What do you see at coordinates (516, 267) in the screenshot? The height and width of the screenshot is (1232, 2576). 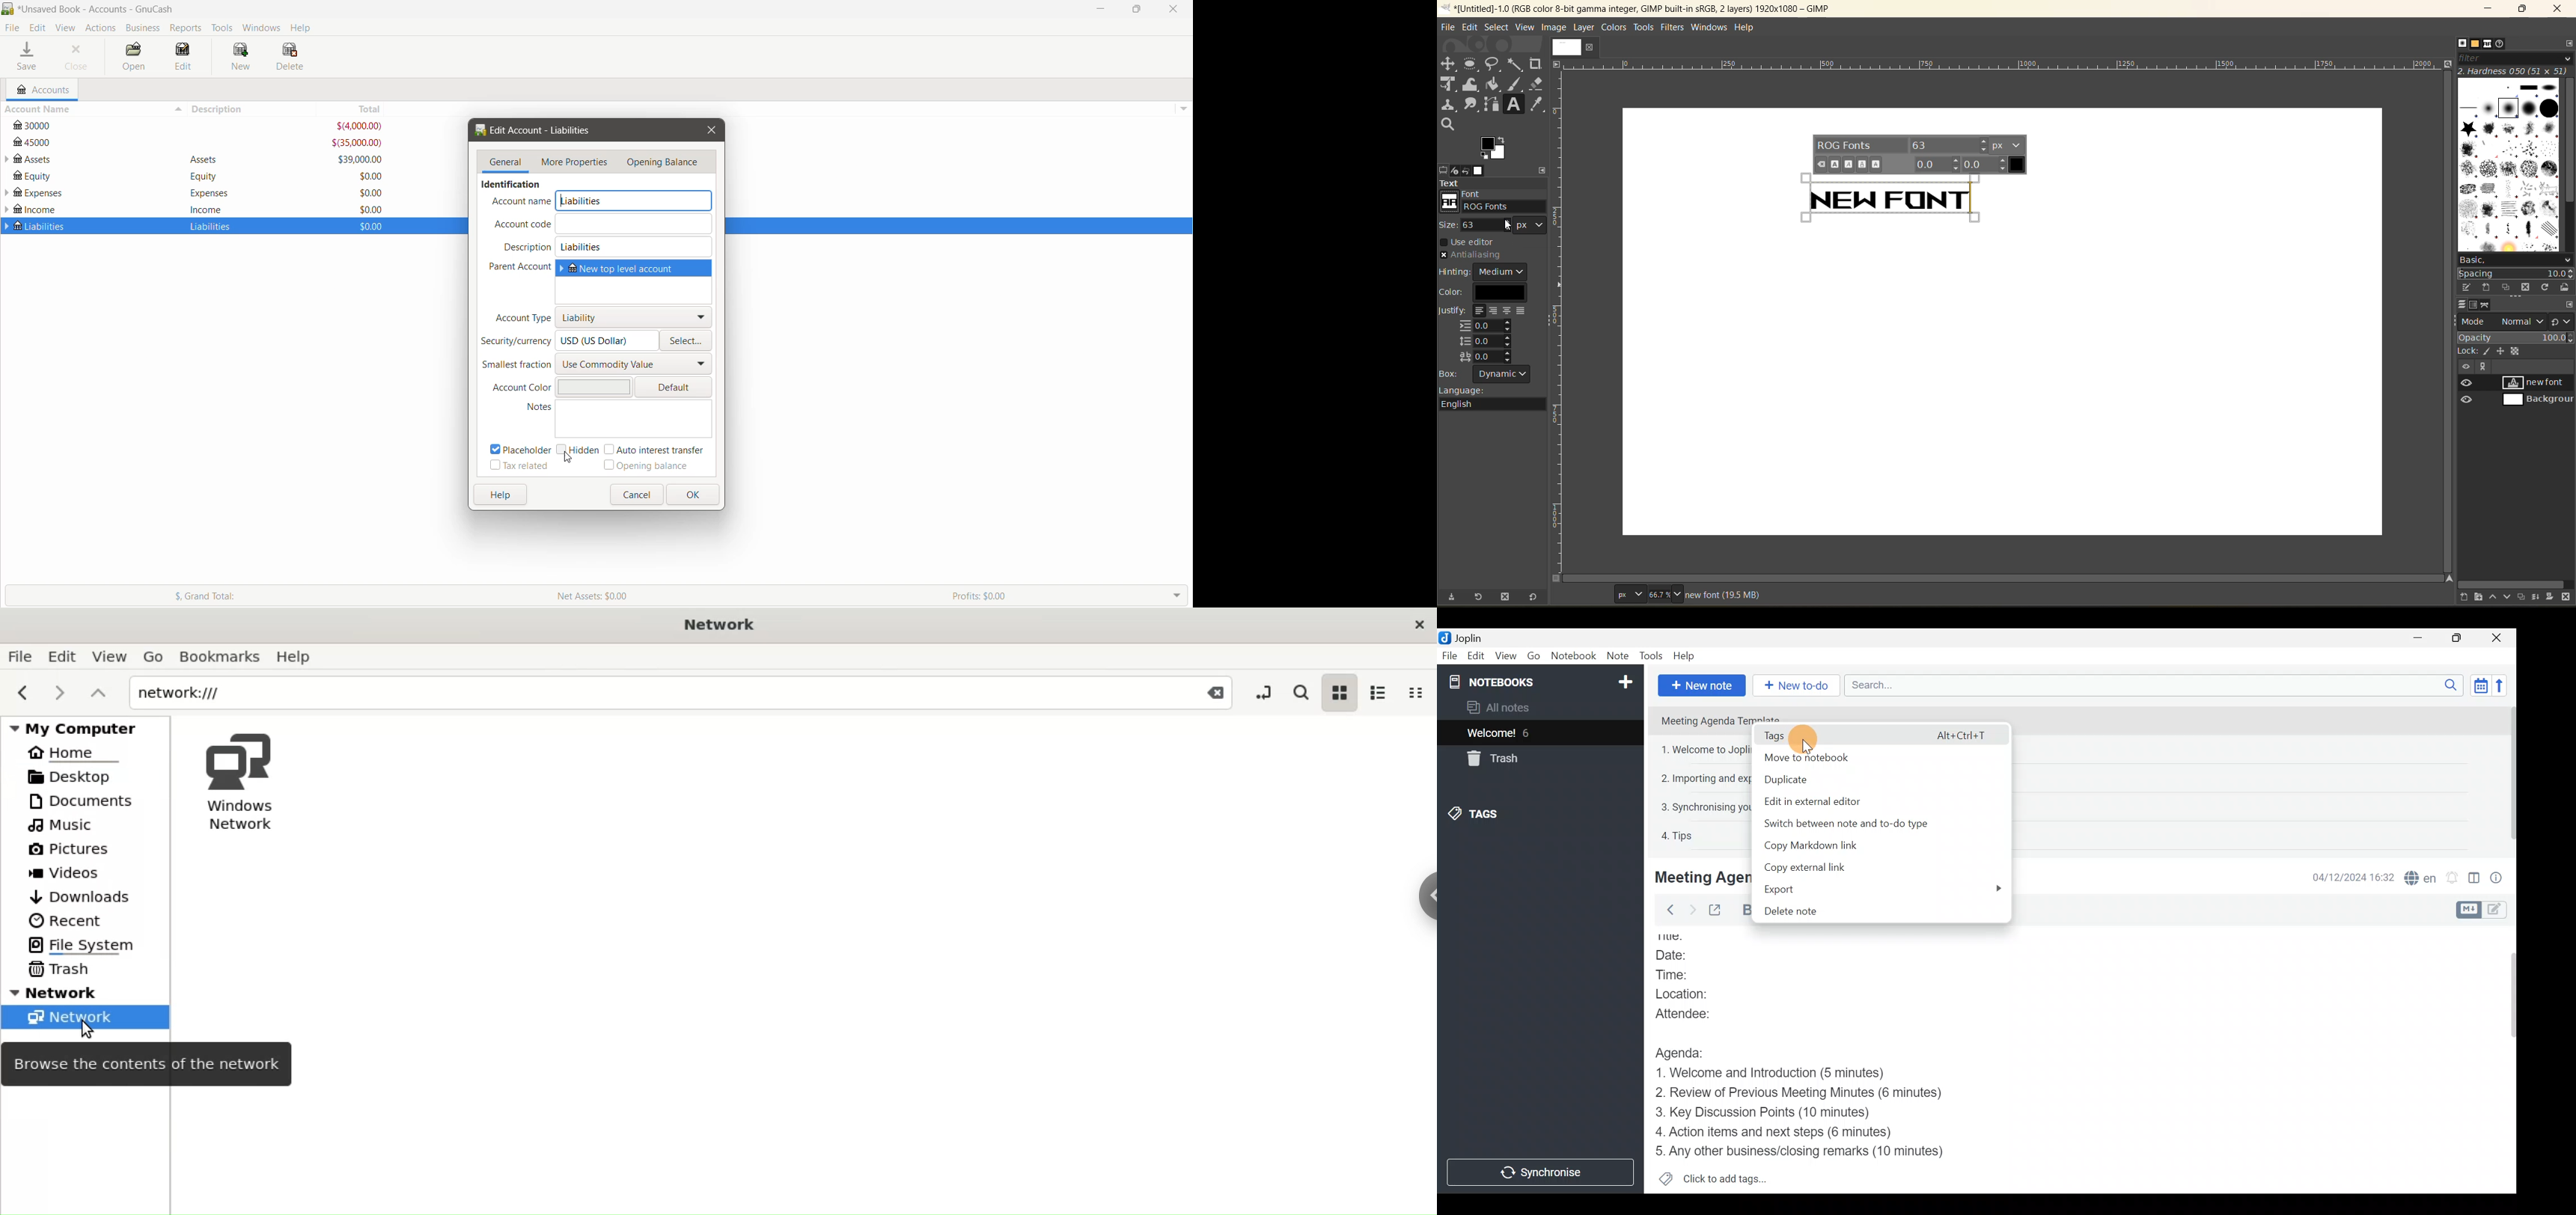 I see `Parent Account` at bounding box center [516, 267].